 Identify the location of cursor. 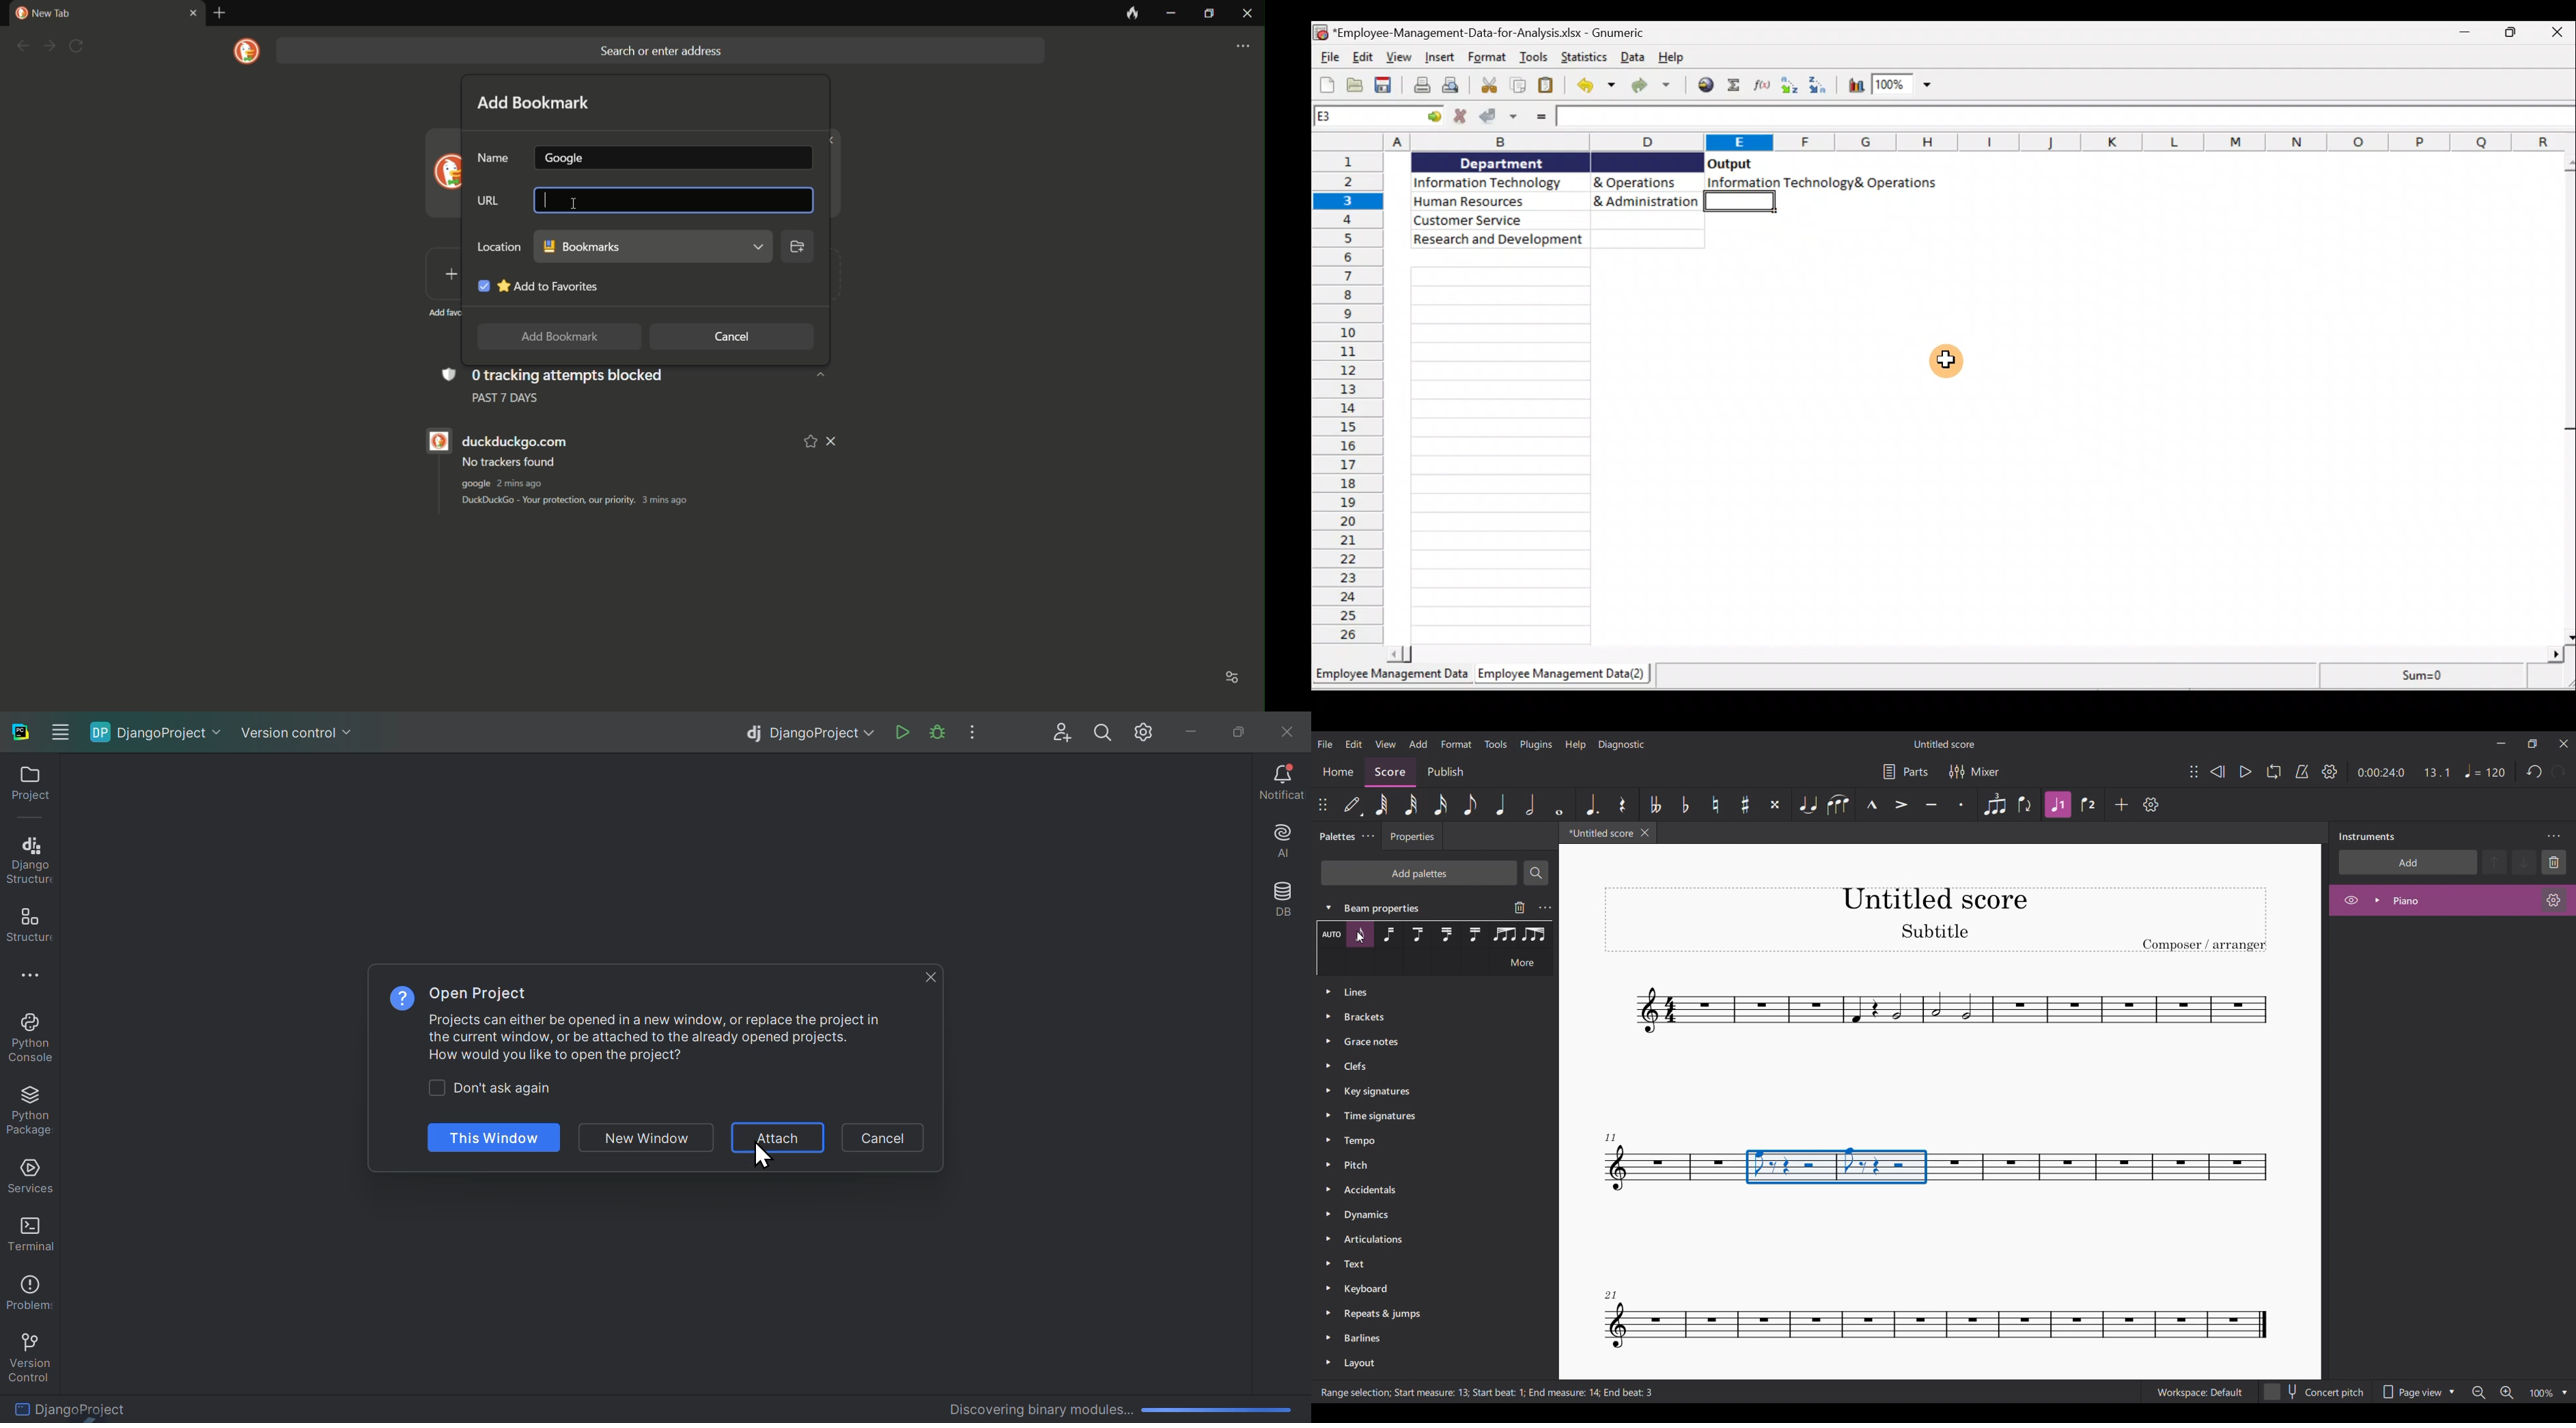
(1948, 359).